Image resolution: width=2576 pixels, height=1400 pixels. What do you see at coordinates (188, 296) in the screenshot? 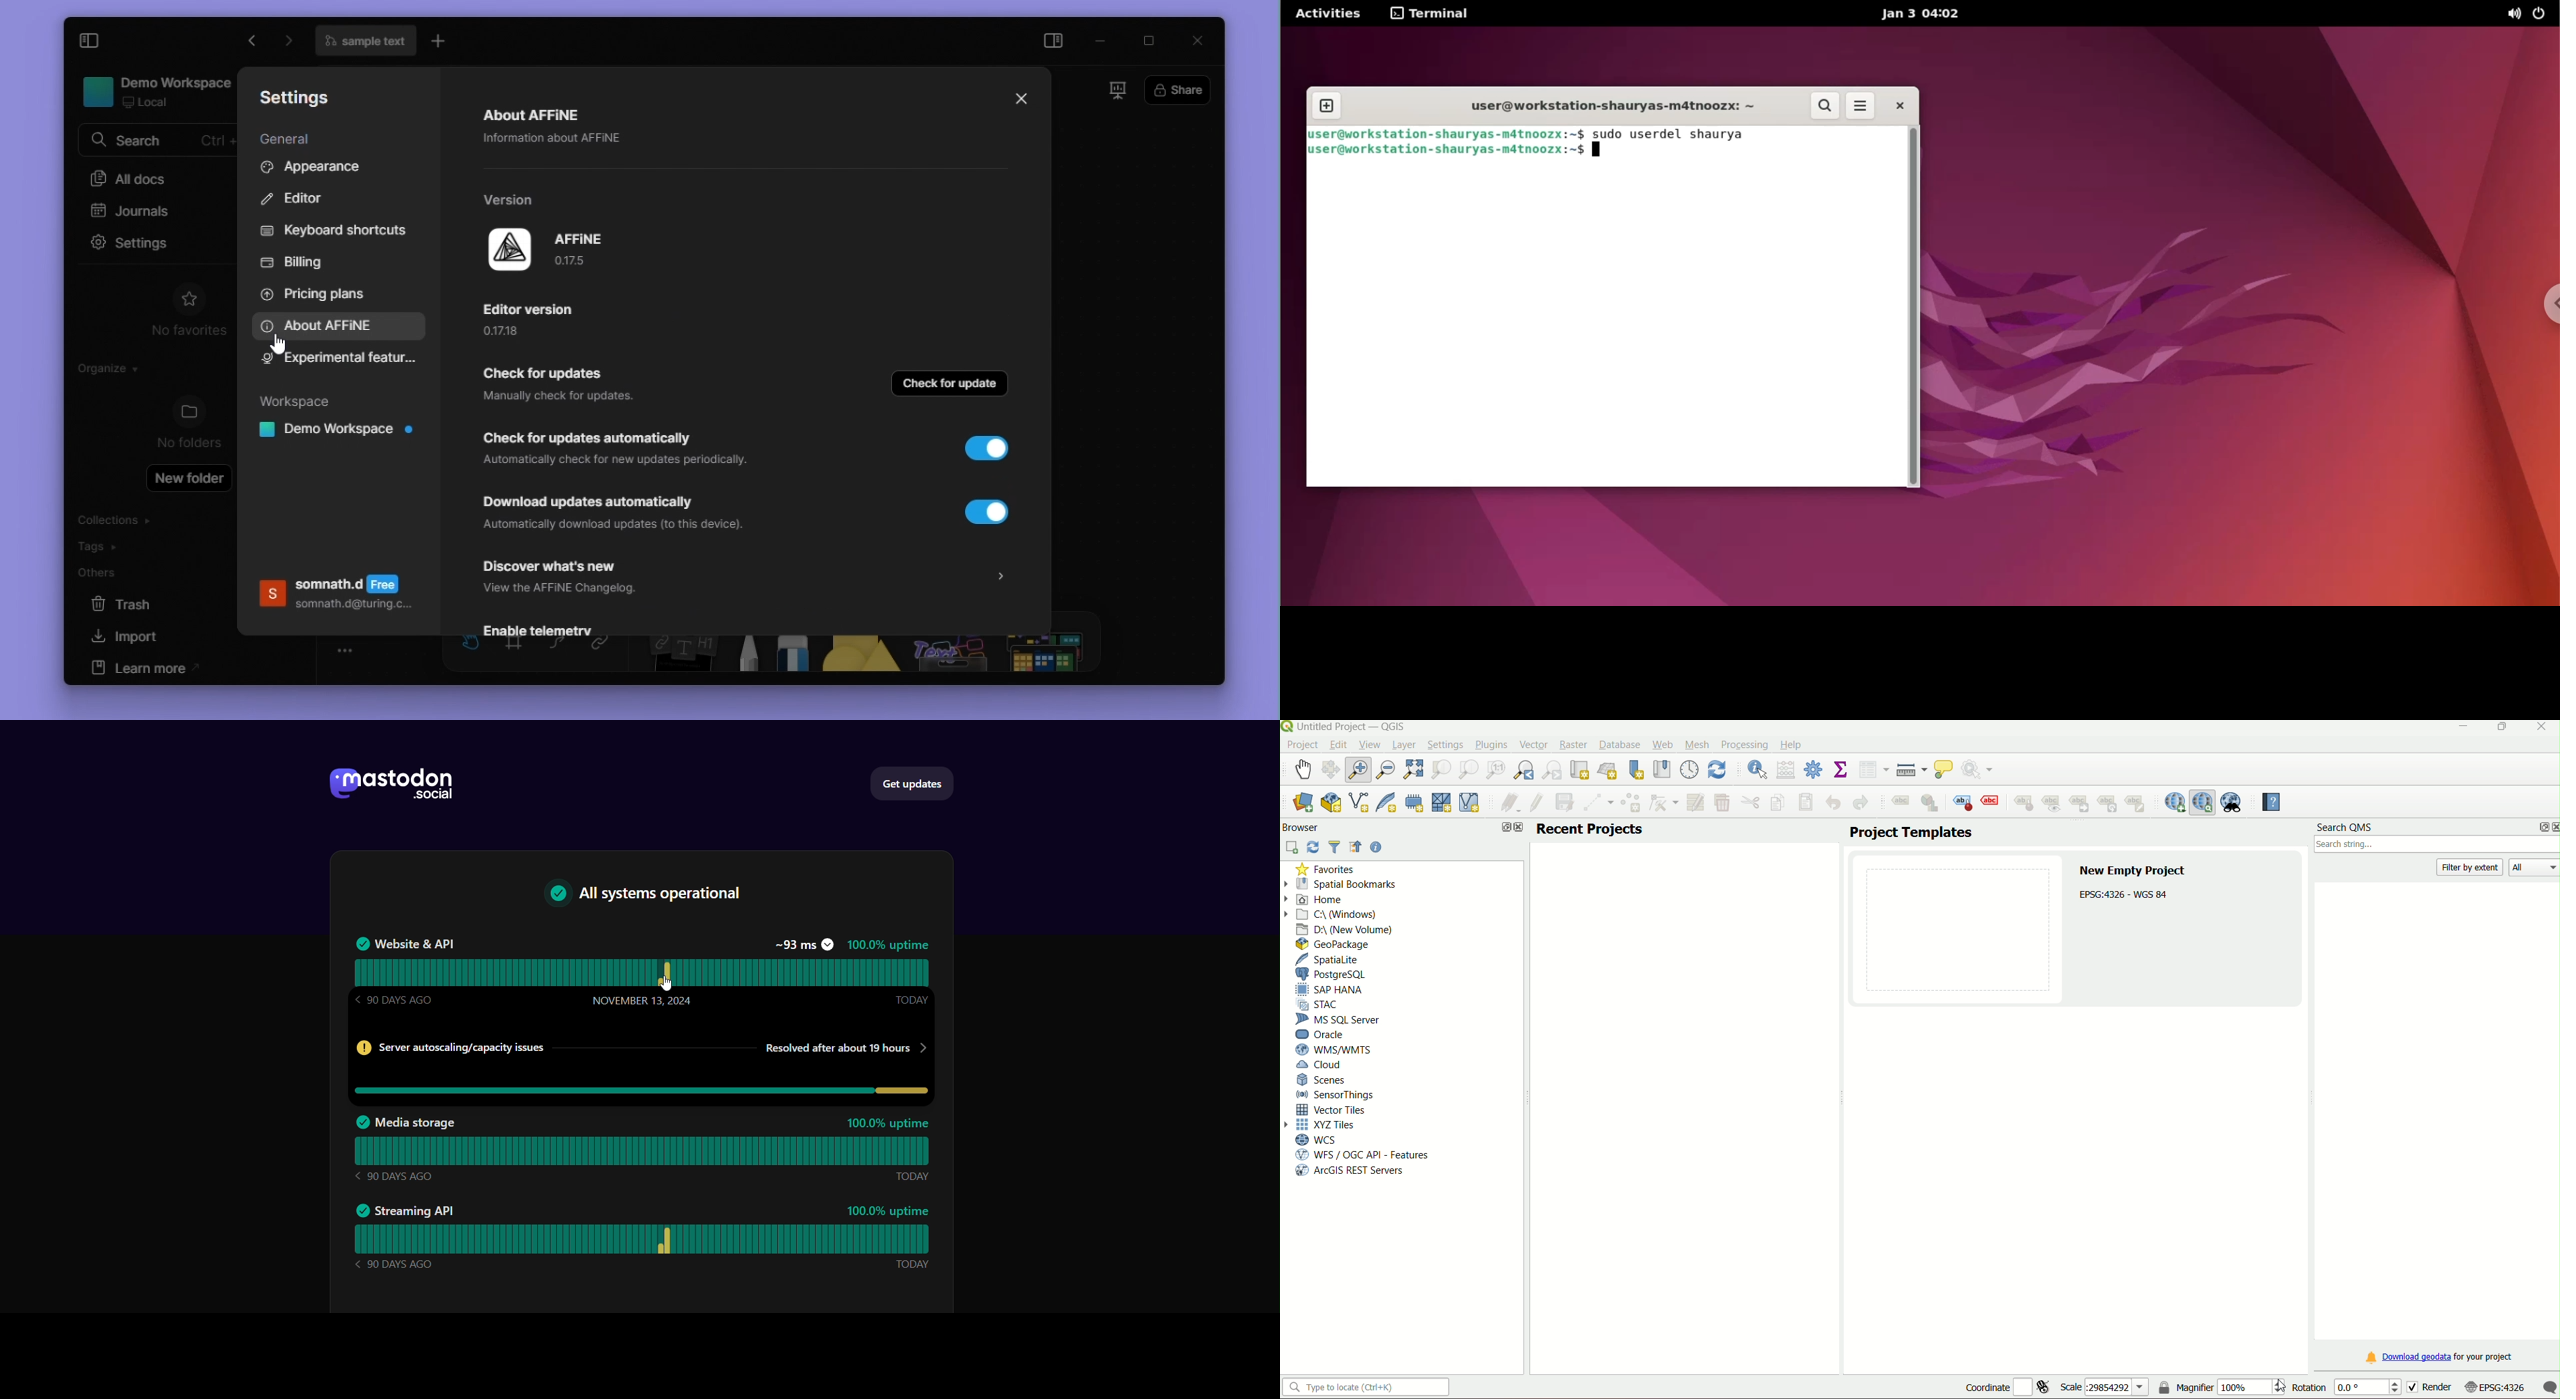
I see `favourites` at bounding box center [188, 296].